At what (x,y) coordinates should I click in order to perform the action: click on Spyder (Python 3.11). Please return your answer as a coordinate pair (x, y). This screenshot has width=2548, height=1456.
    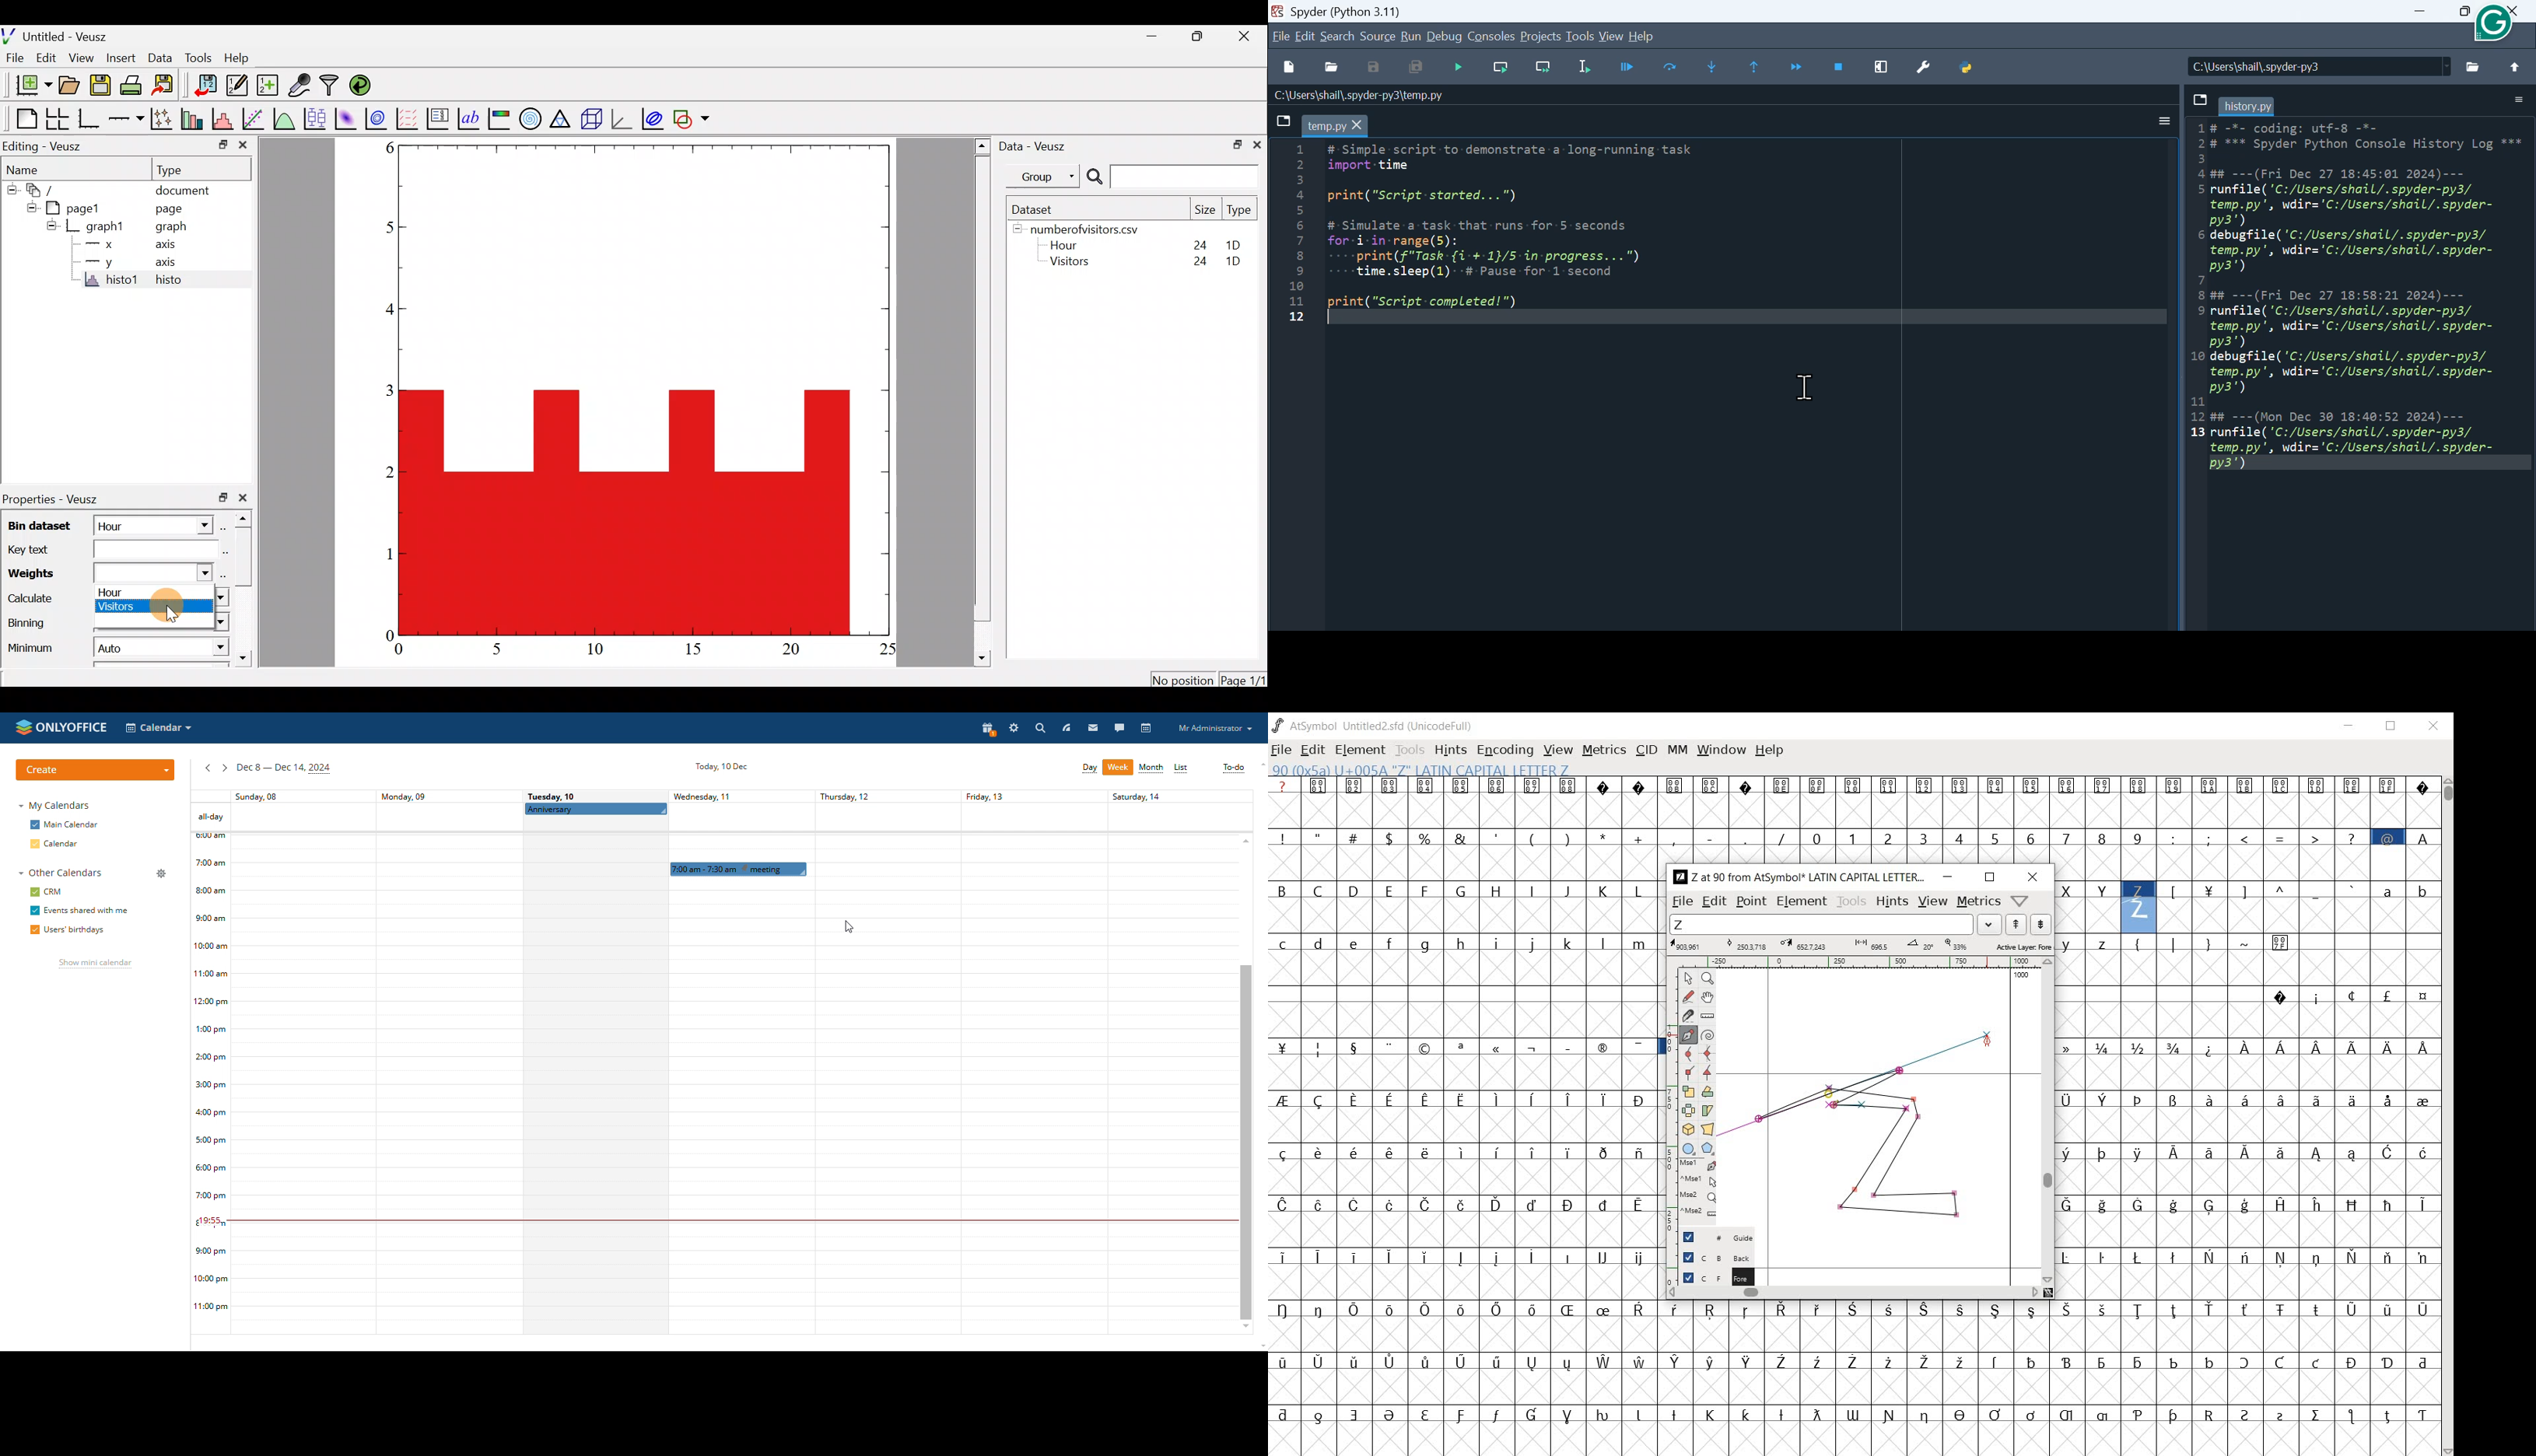
    Looking at the image, I should click on (1343, 11).